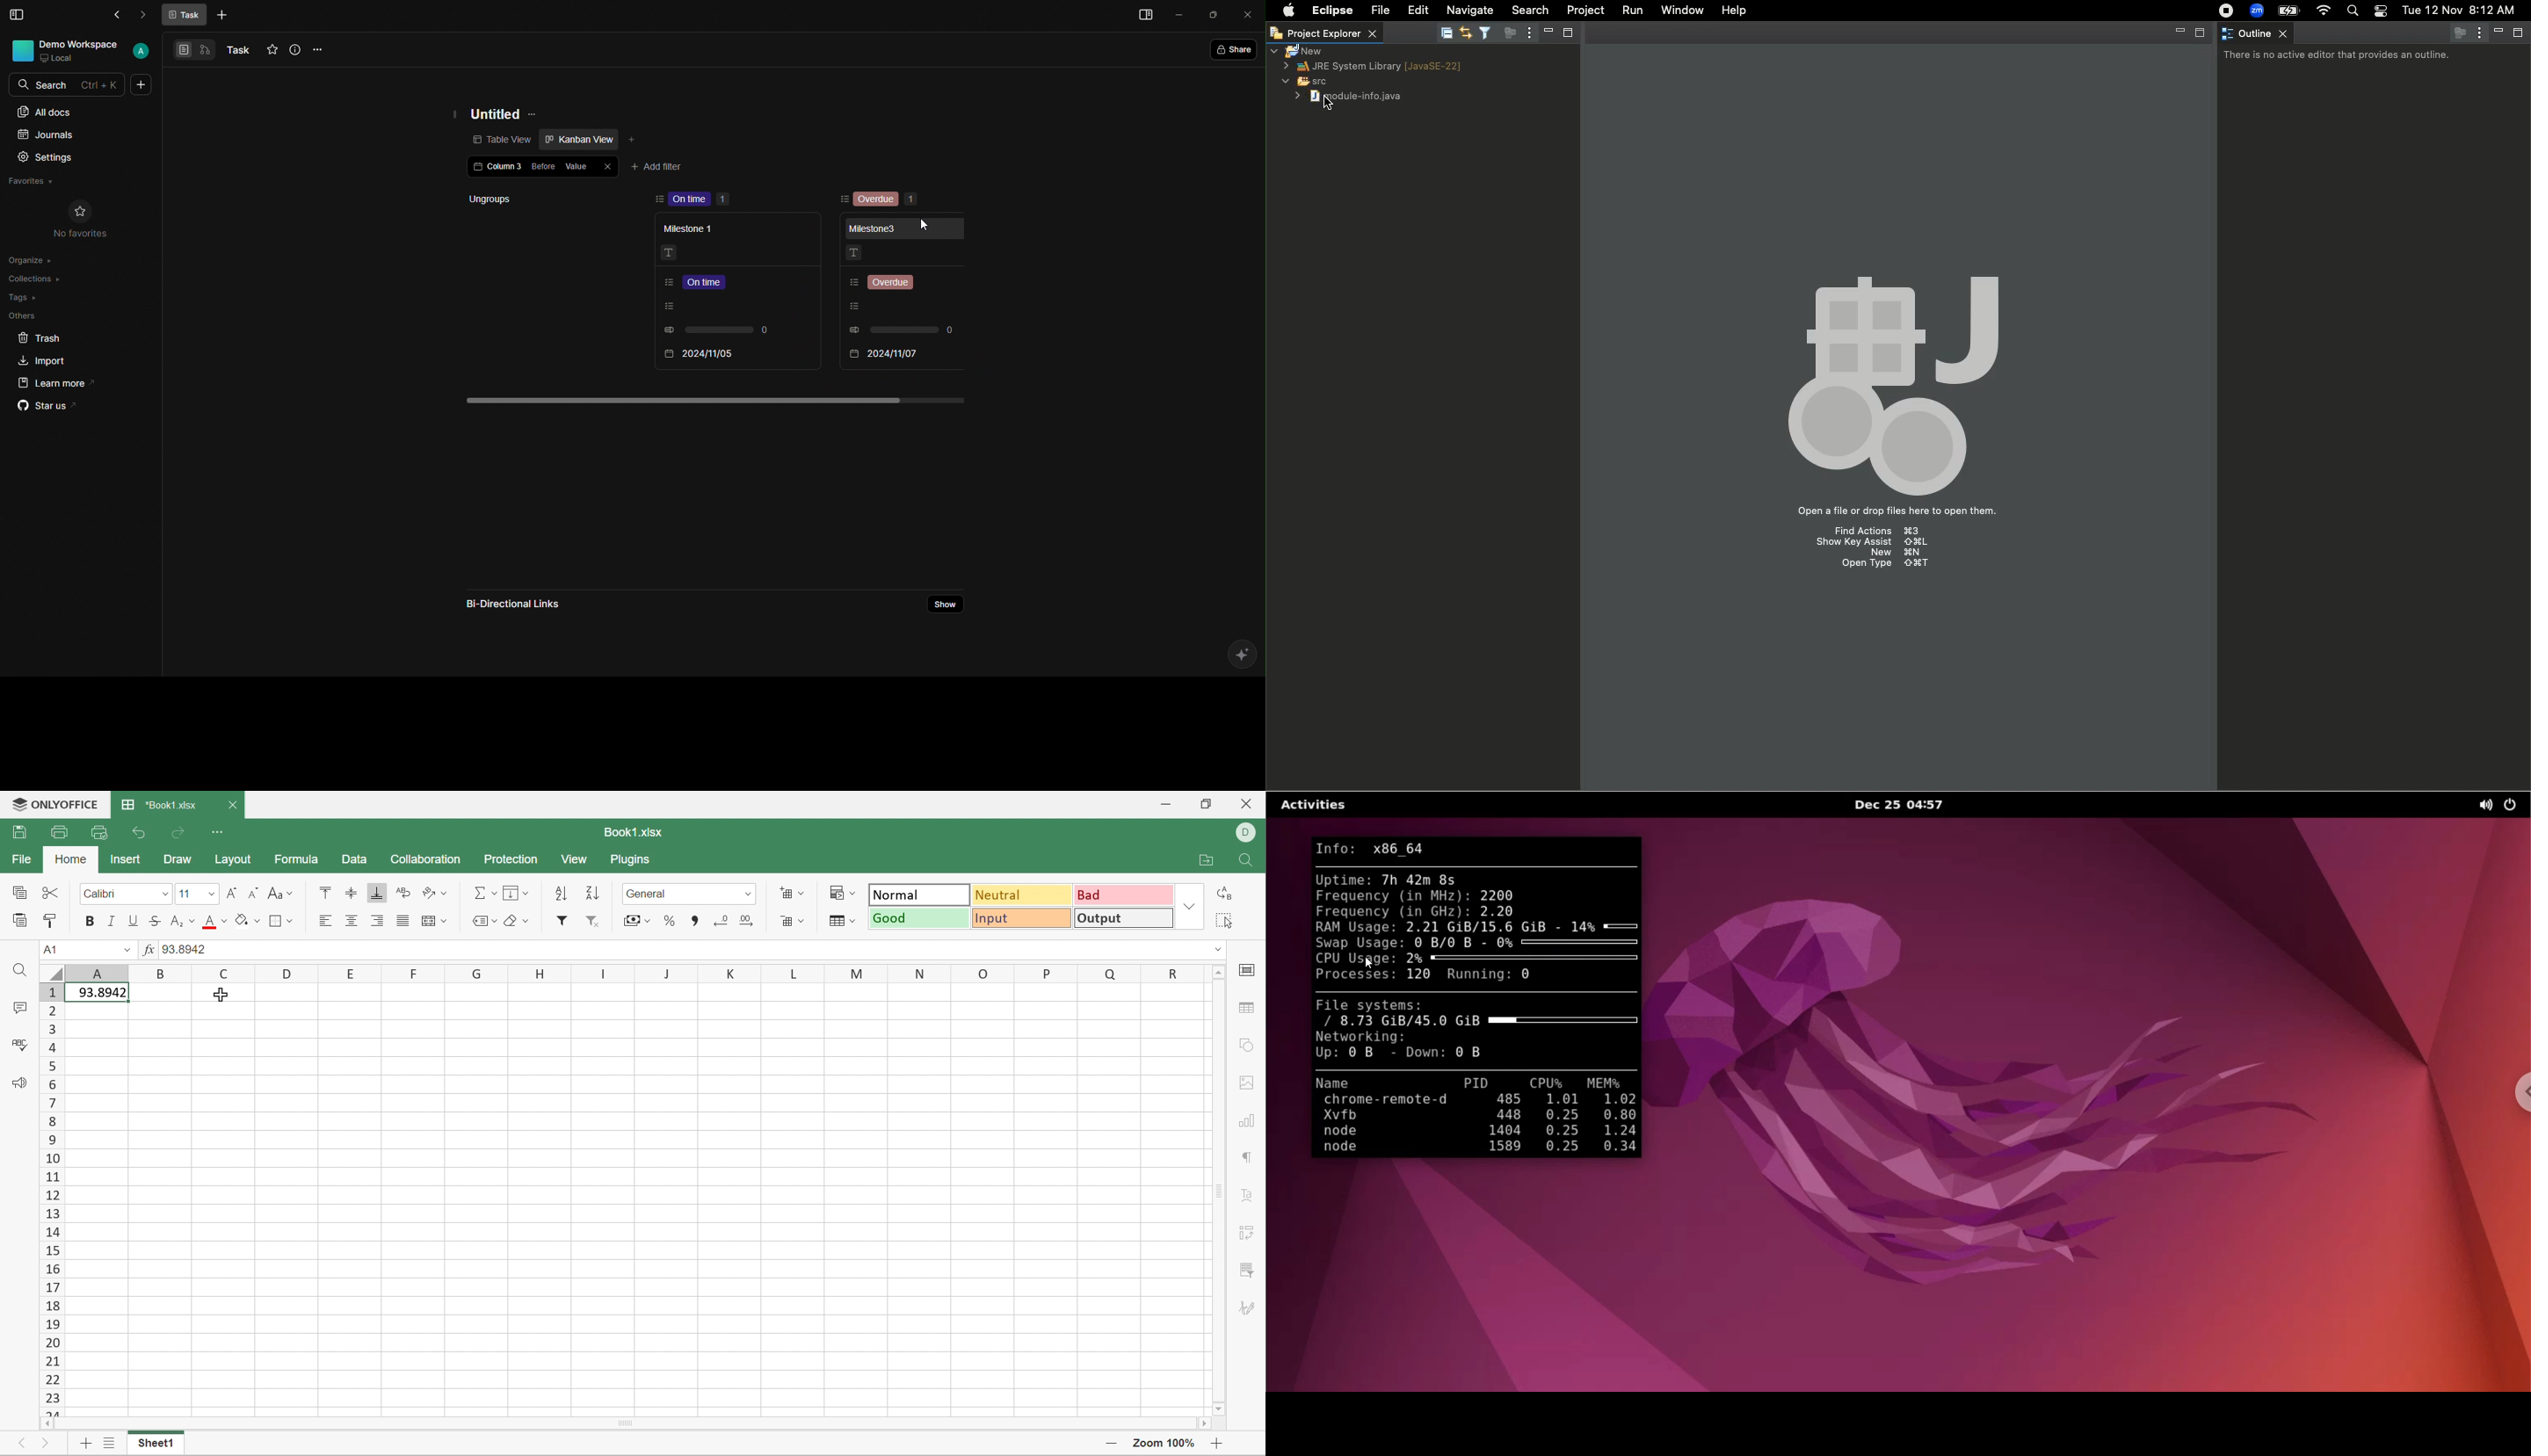 The width and height of the screenshot is (2548, 1456). What do you see at coordinates (942, 604) in the screenshot?
I see `Share` at bounding box center [942, 604].